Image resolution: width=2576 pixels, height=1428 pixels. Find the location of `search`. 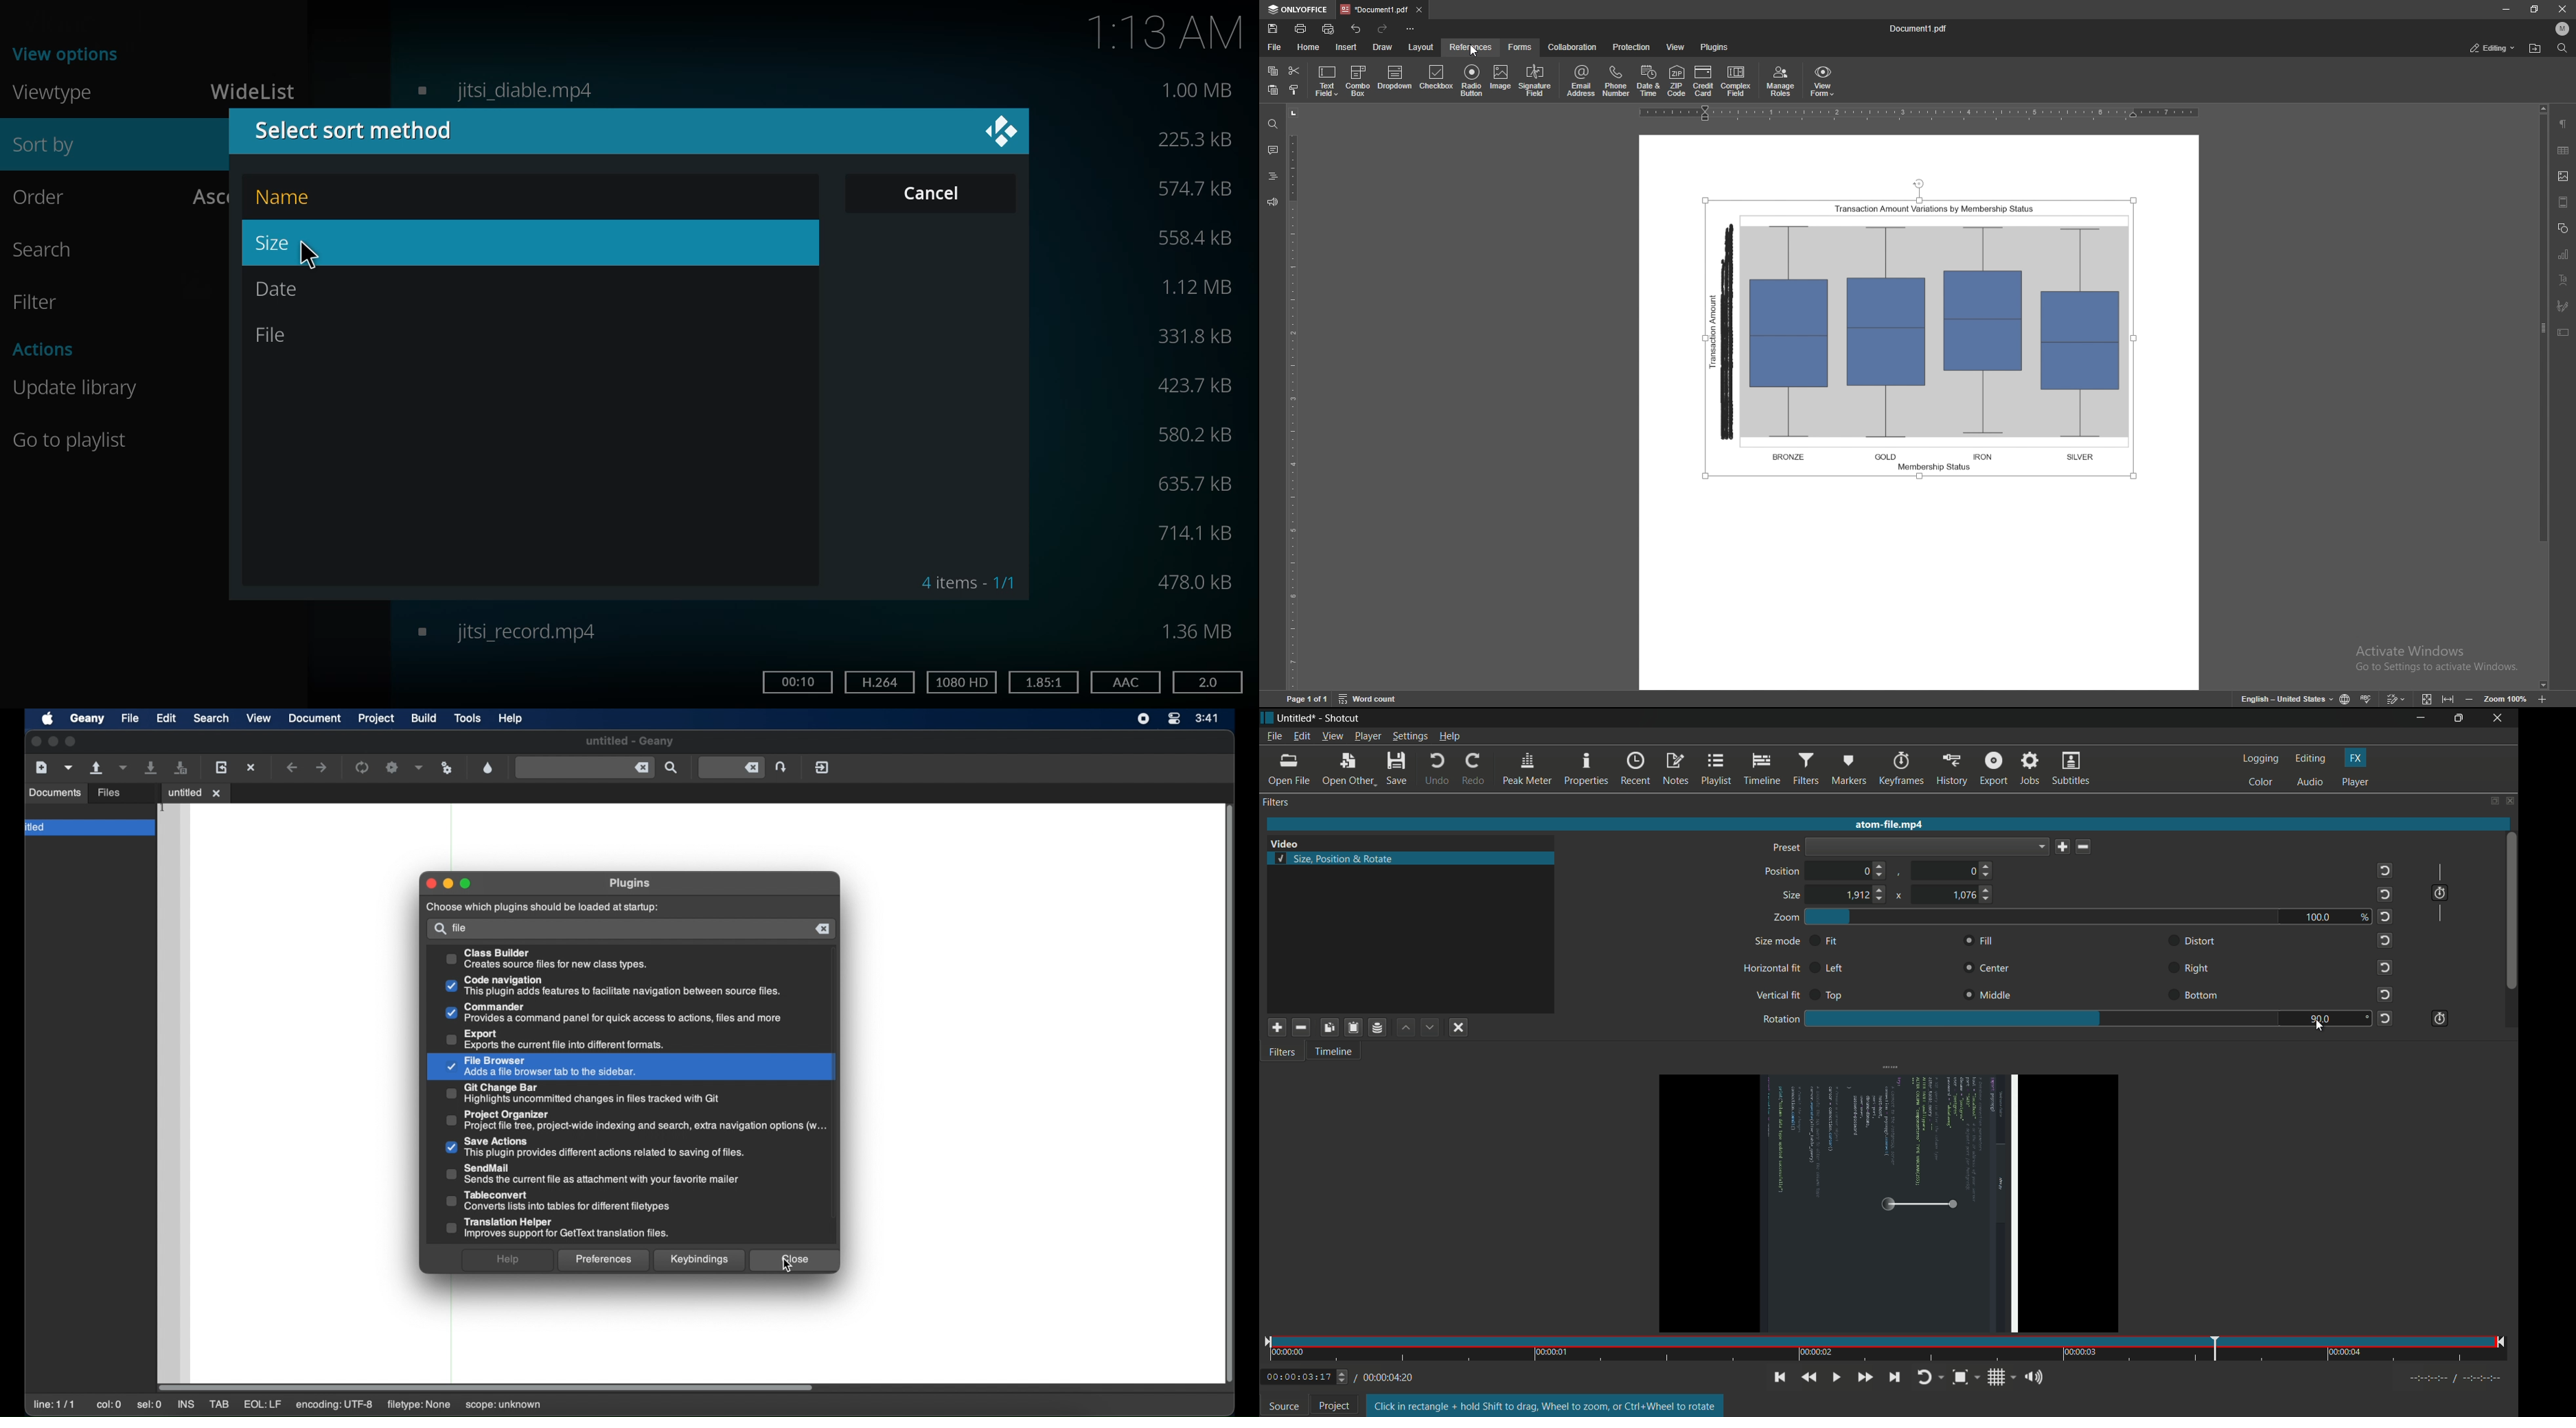

search is located at coordinates (211, 718).